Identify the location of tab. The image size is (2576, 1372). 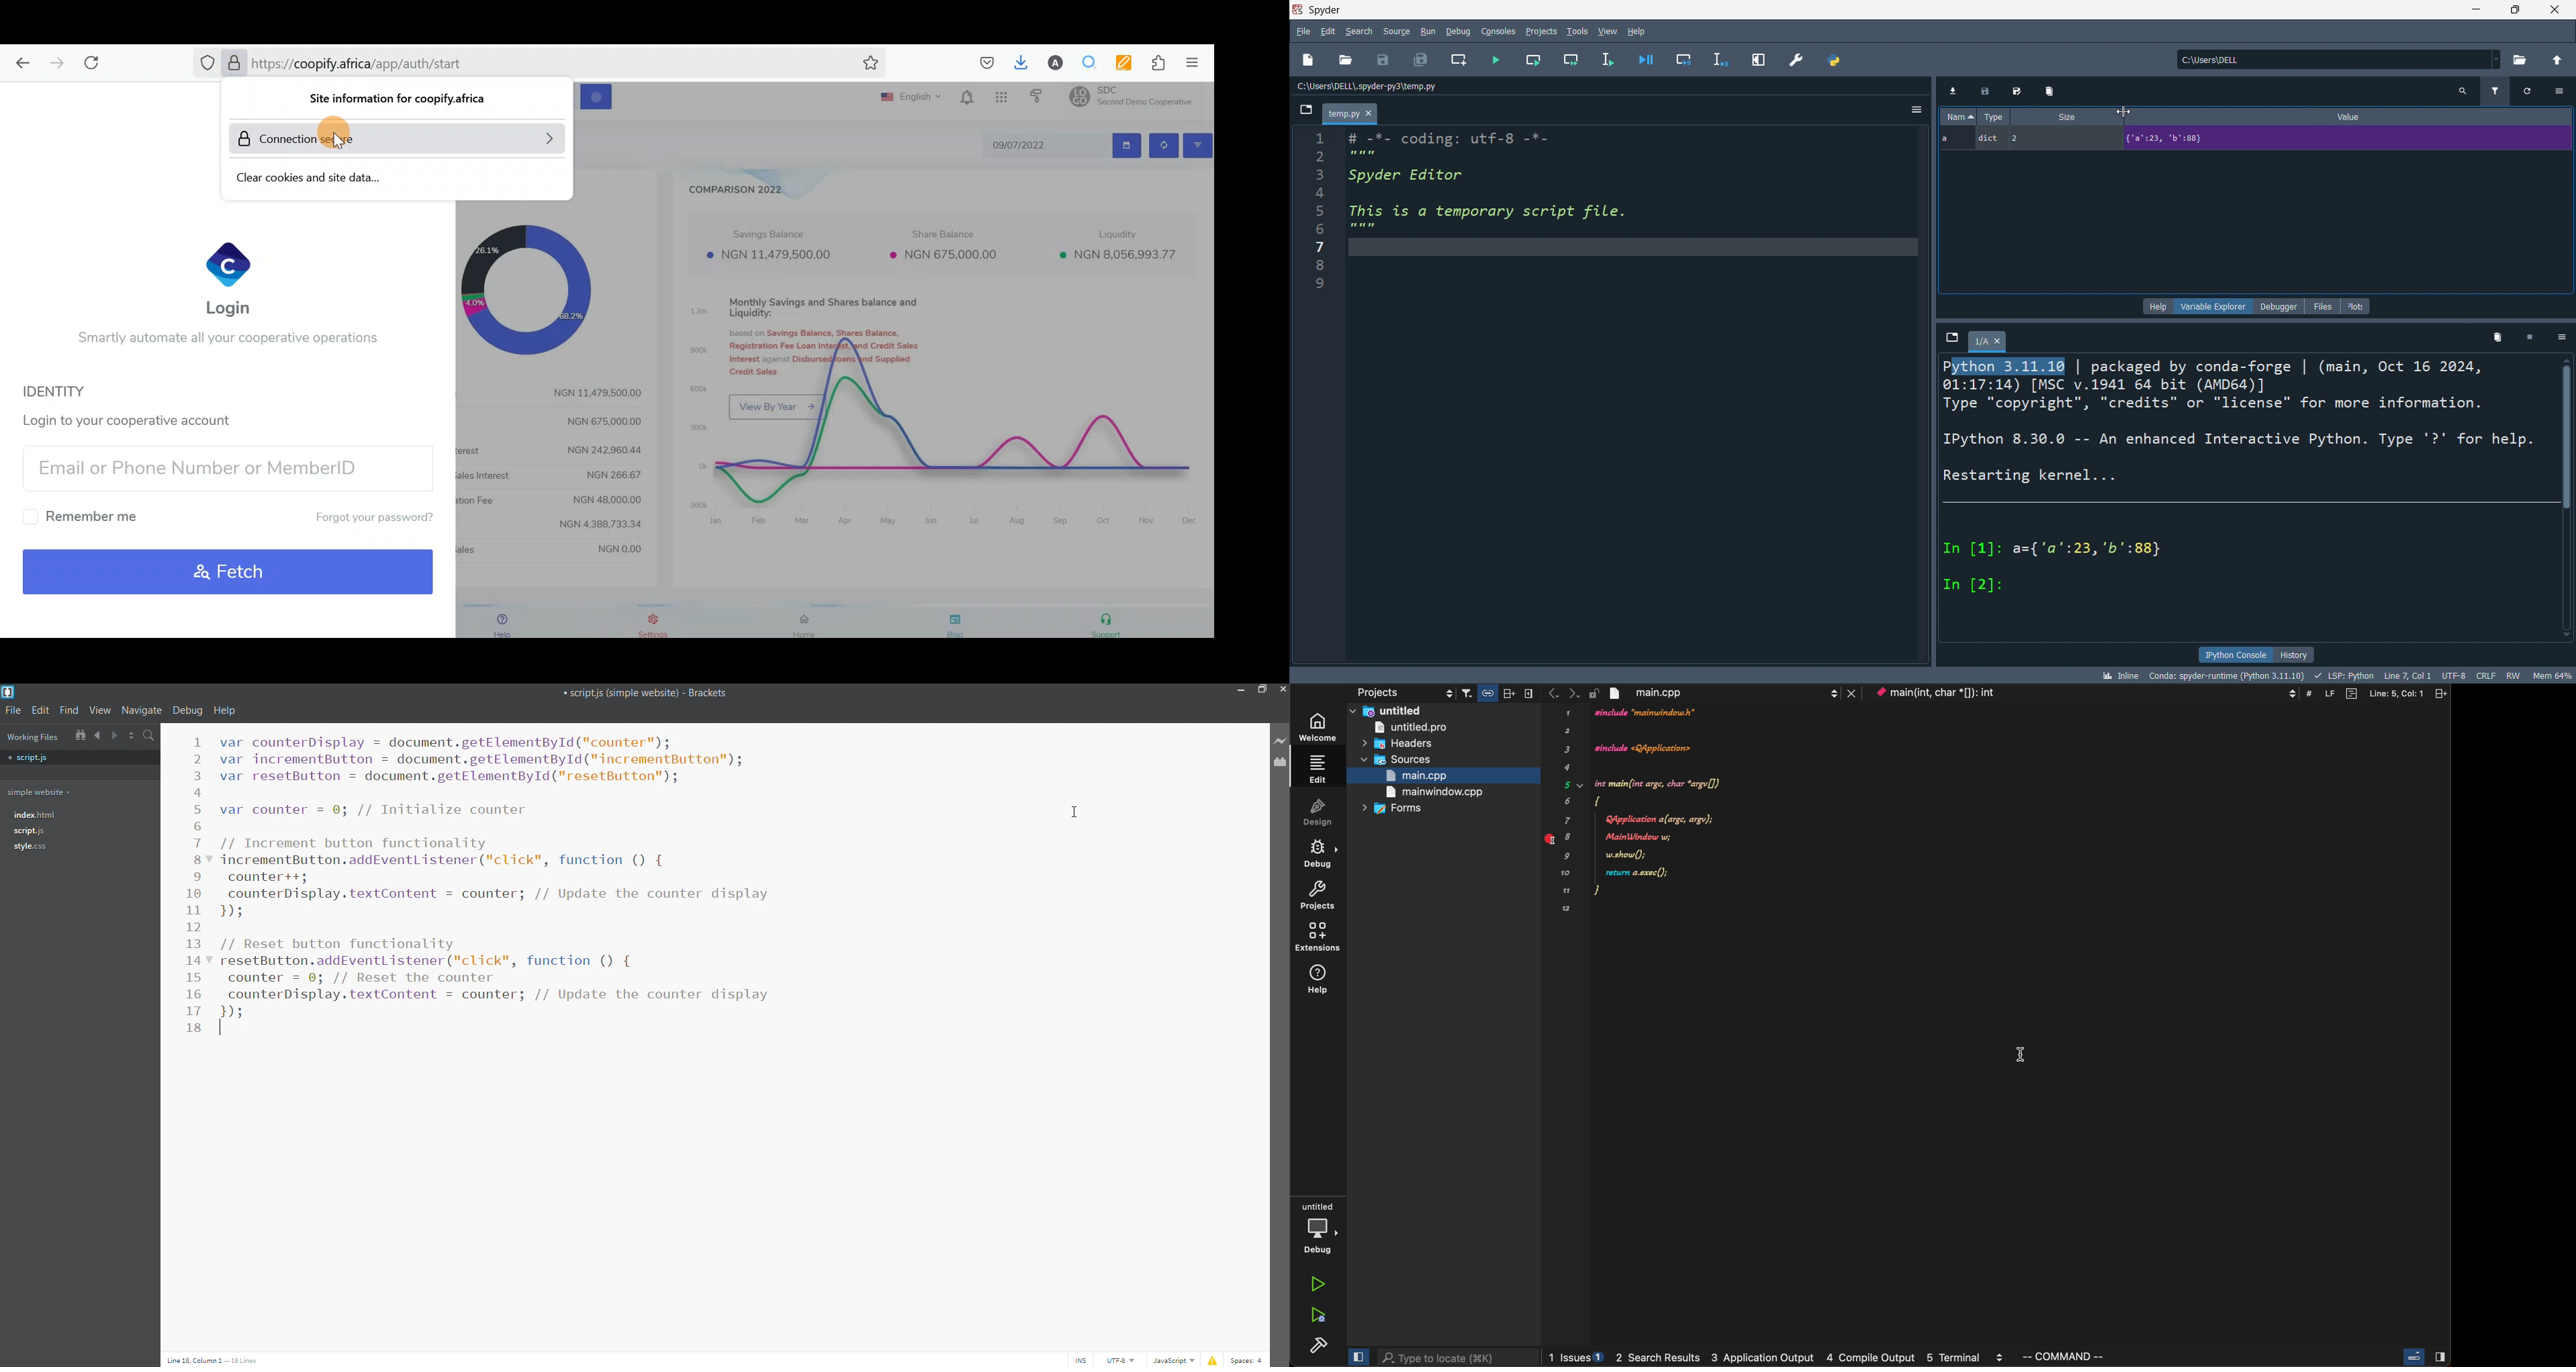
(1348, 114).